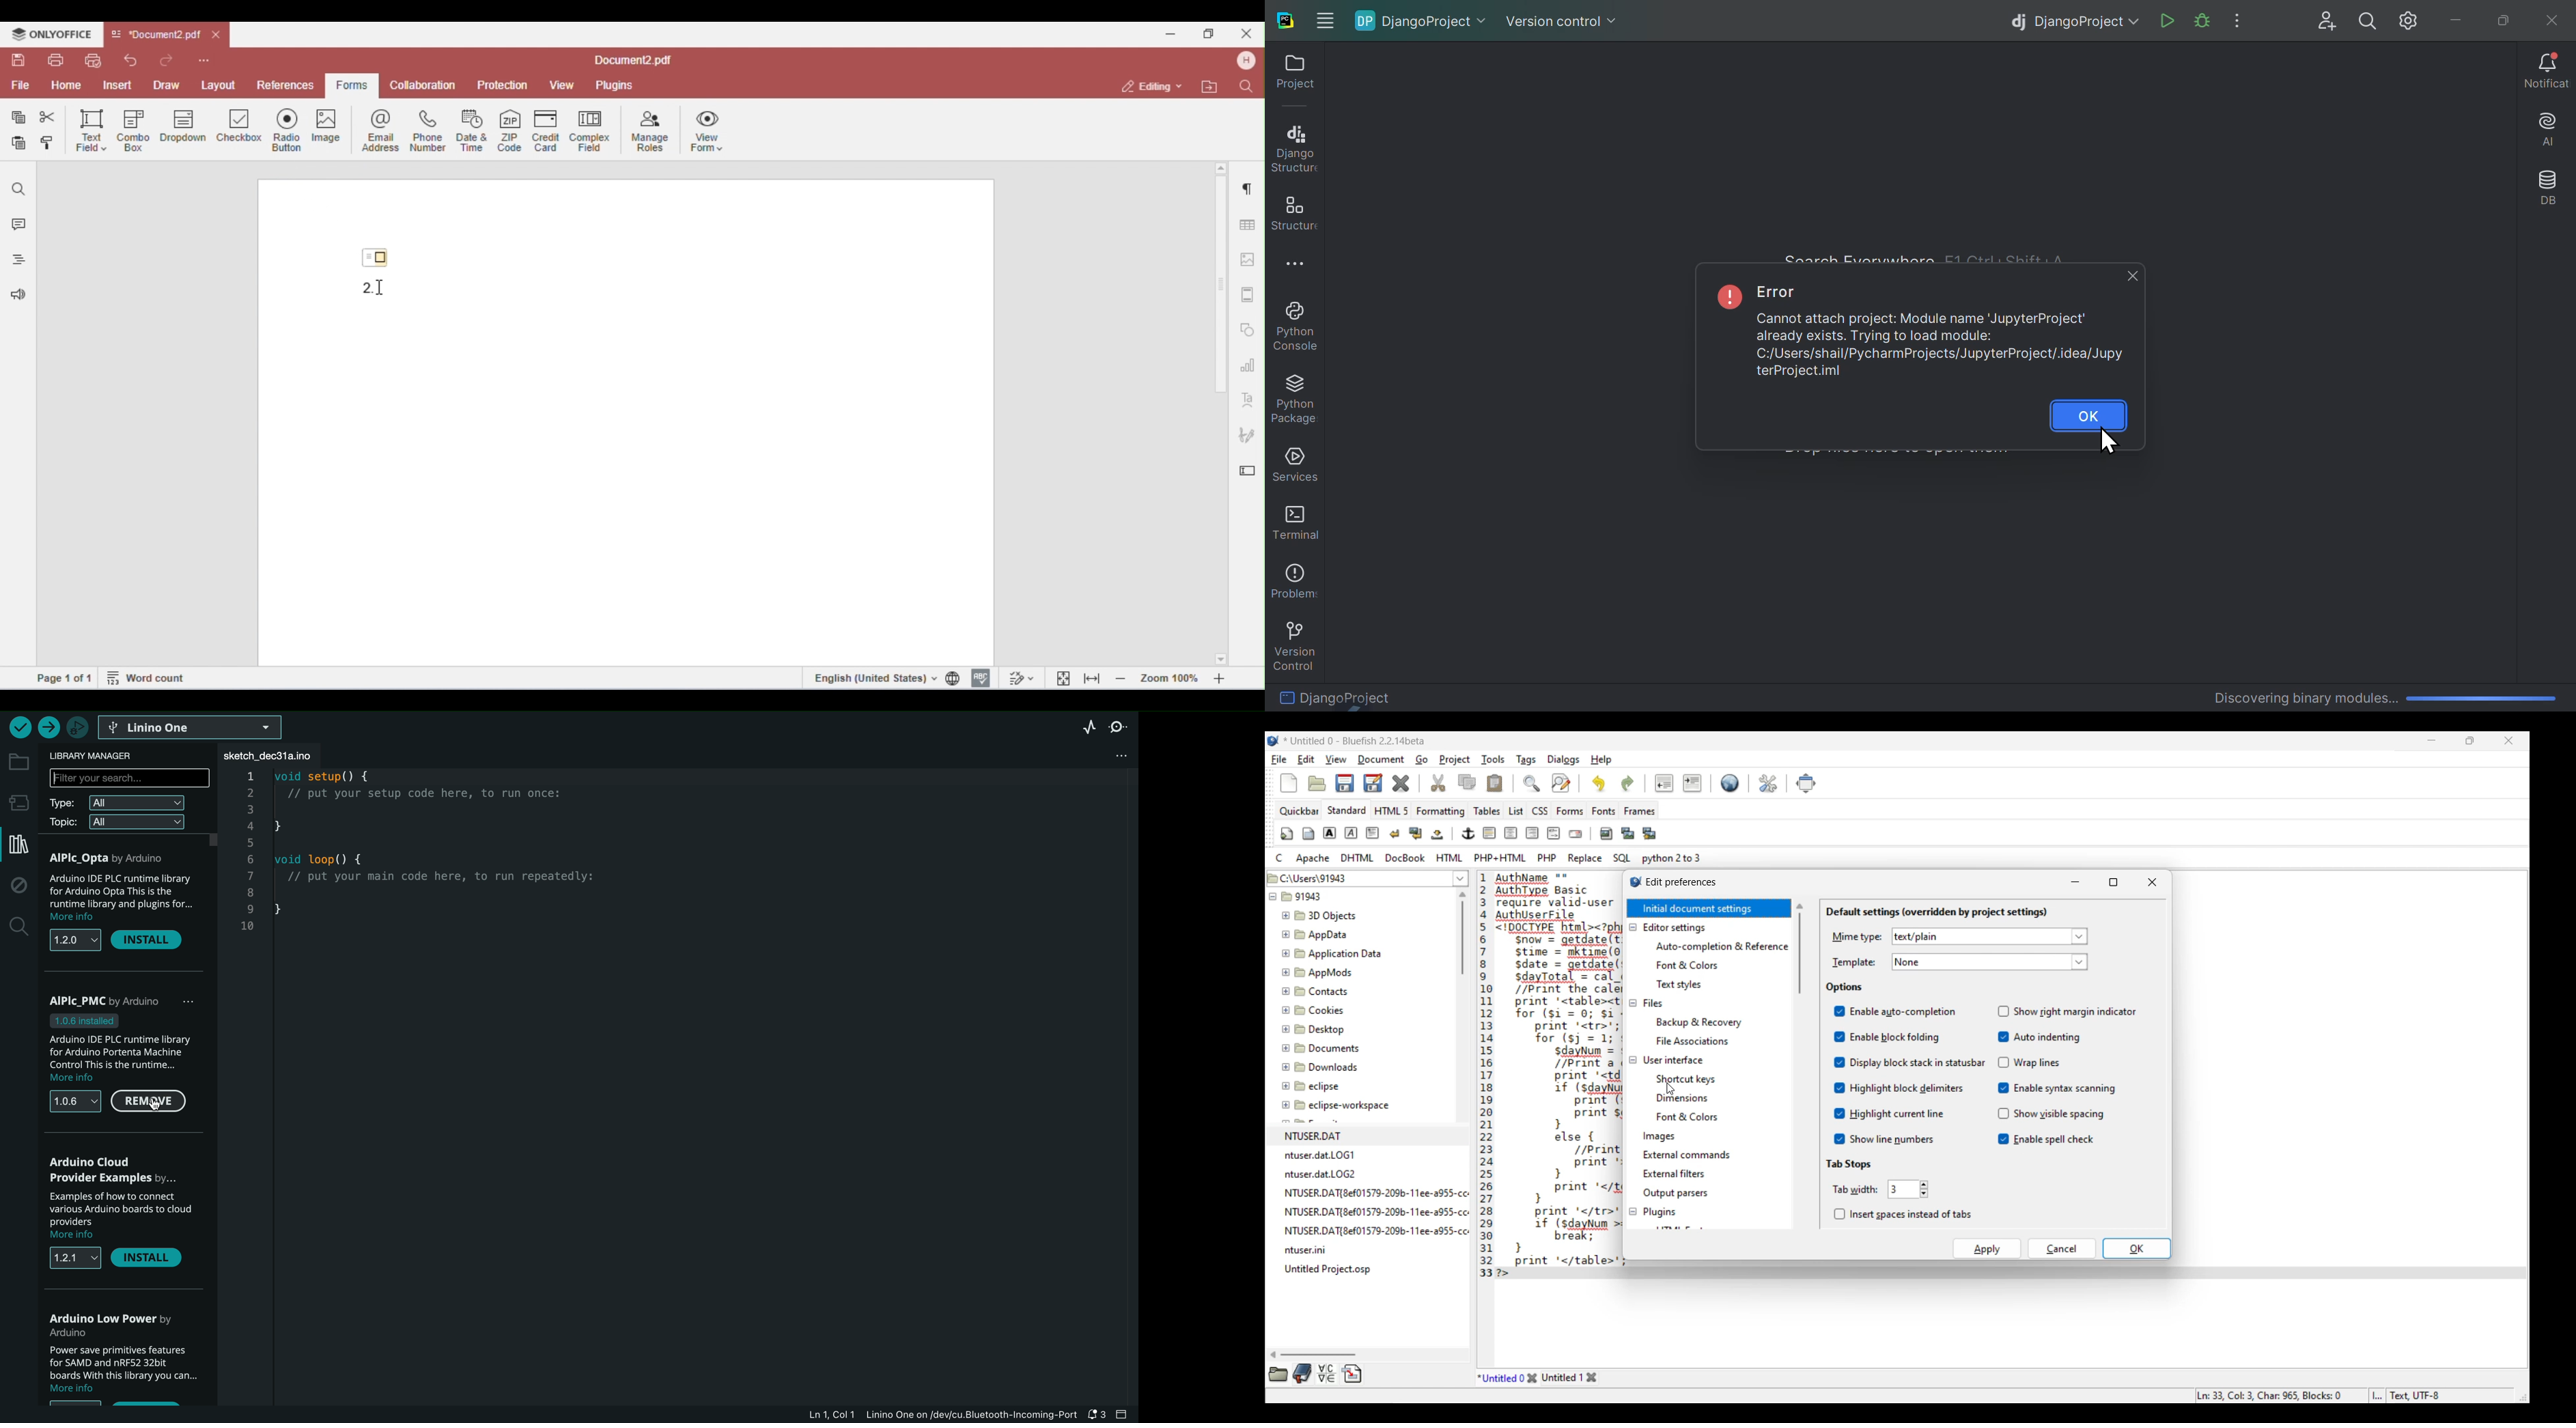 This screenshot has width=2576, height=1428. I want to click on Vertical slide bar, so click(1462, 933).